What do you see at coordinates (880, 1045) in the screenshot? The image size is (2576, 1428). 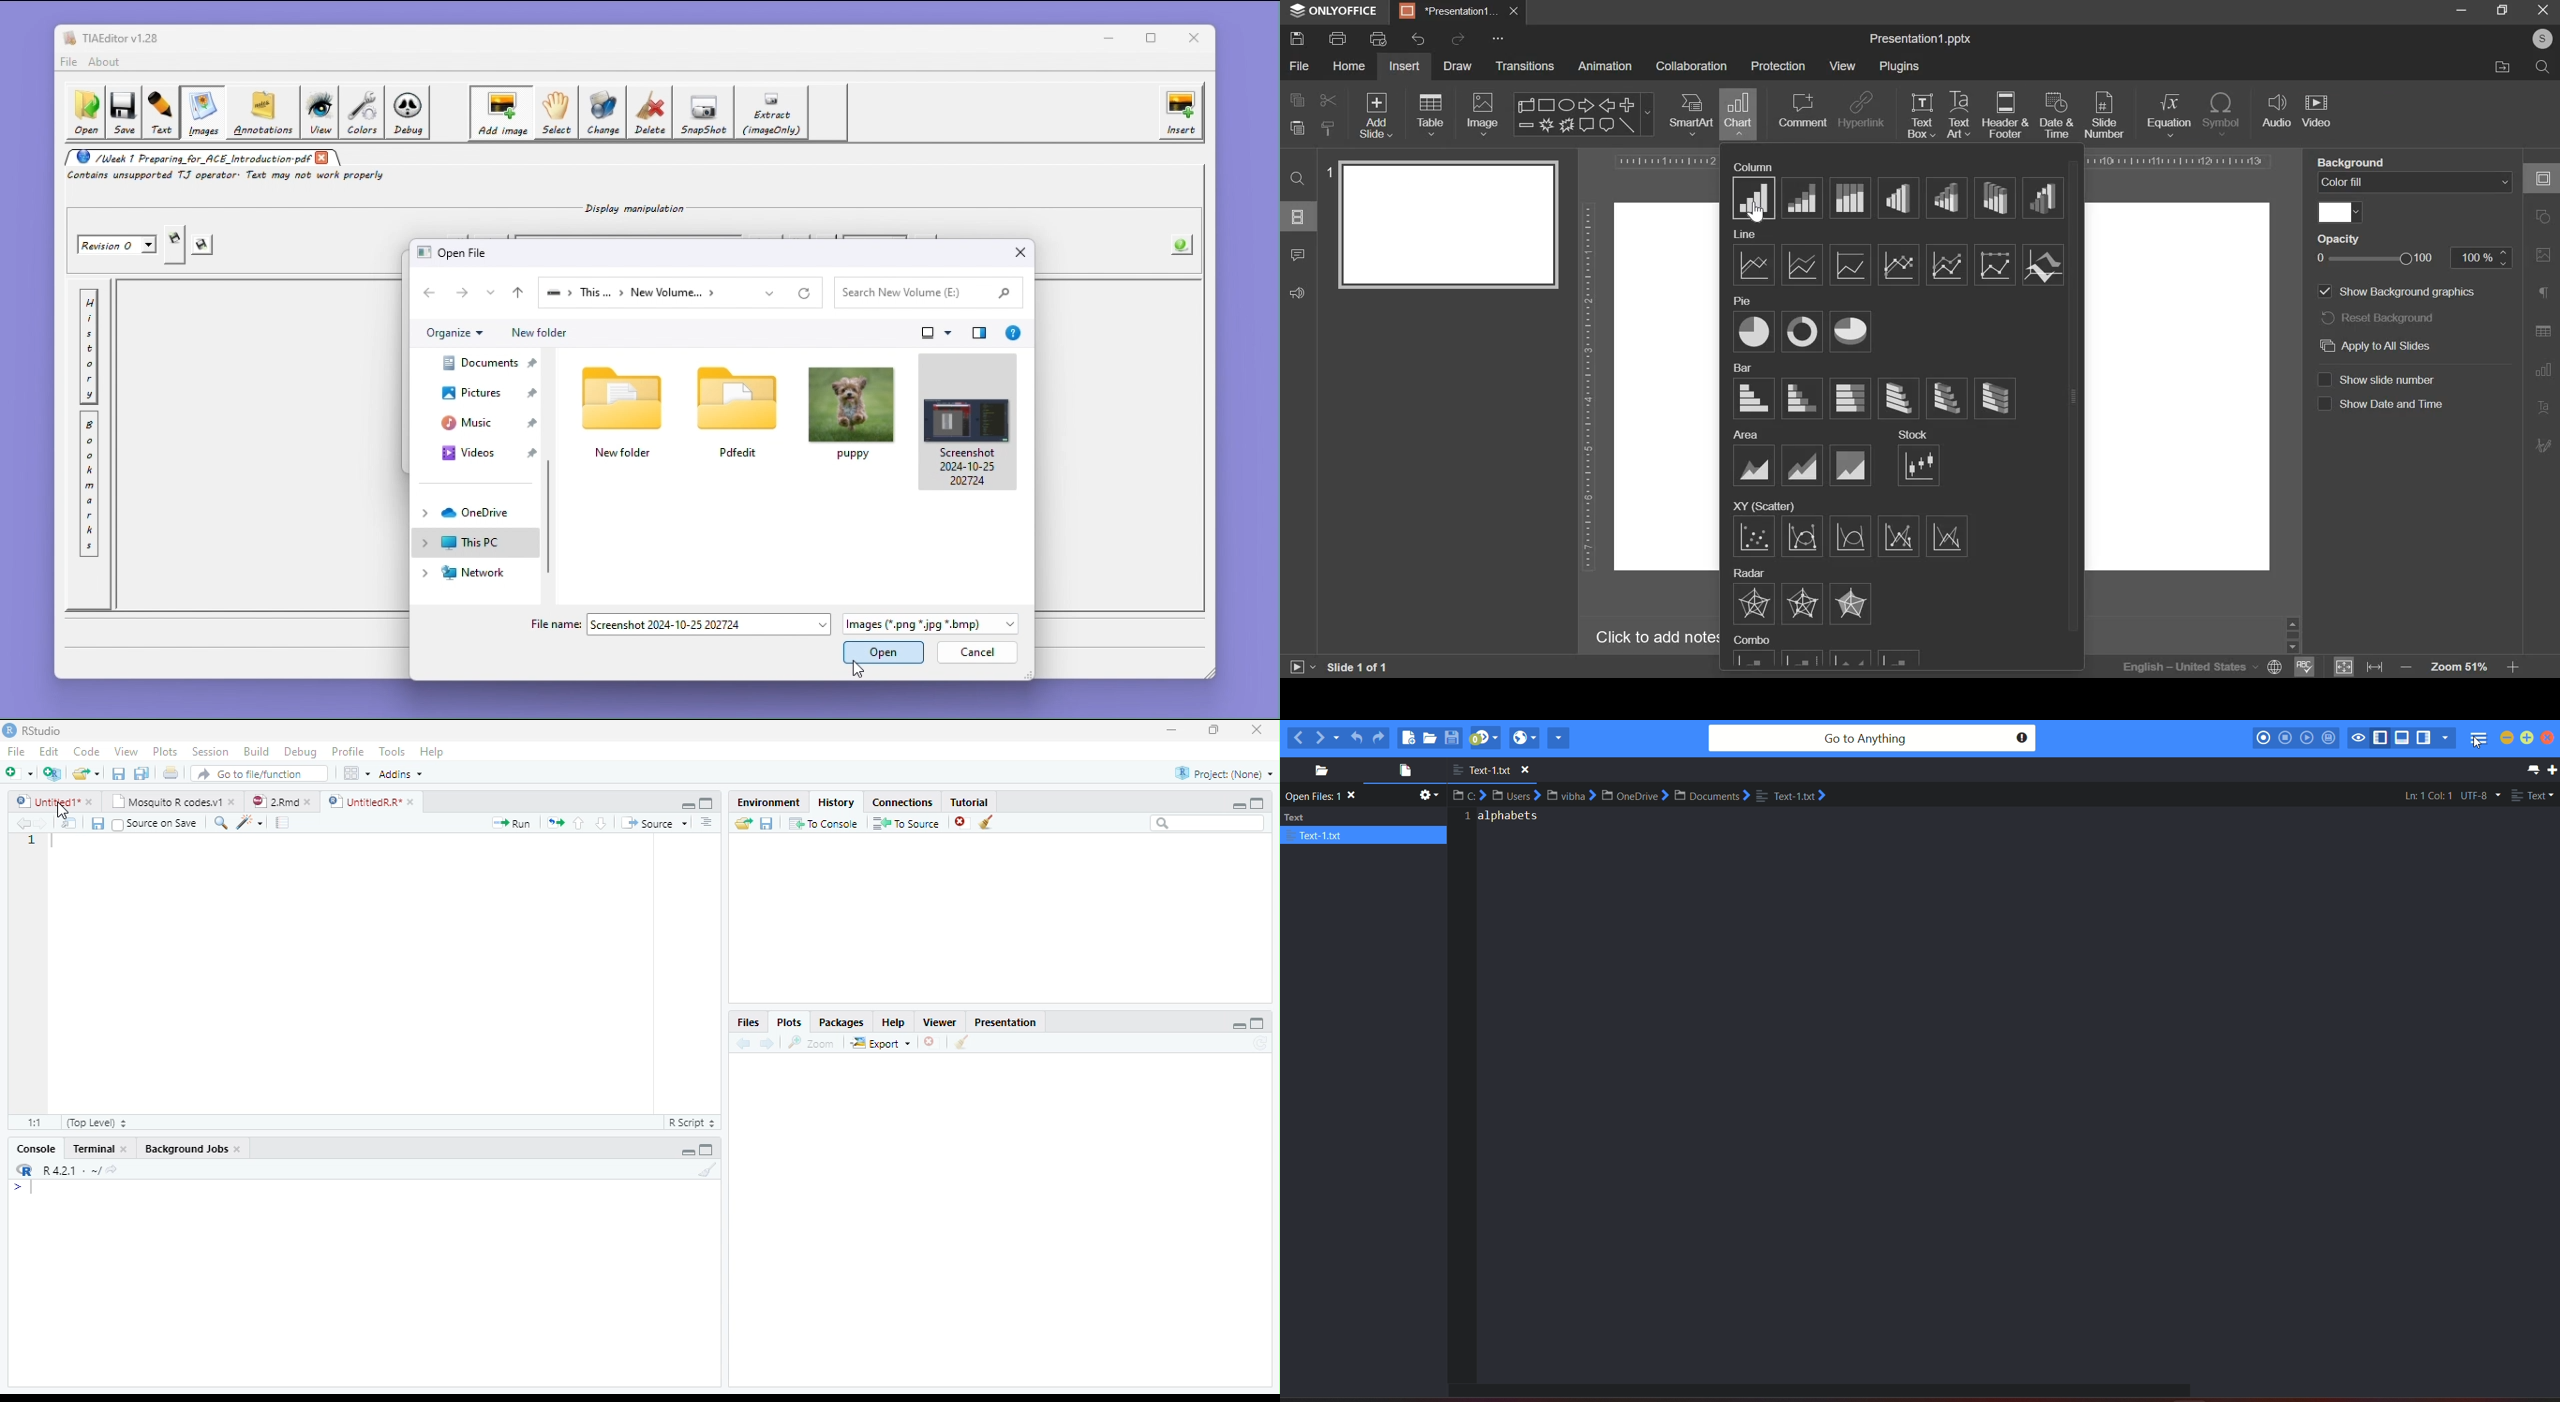 I see `Export` at bounding box center [880, 1045].